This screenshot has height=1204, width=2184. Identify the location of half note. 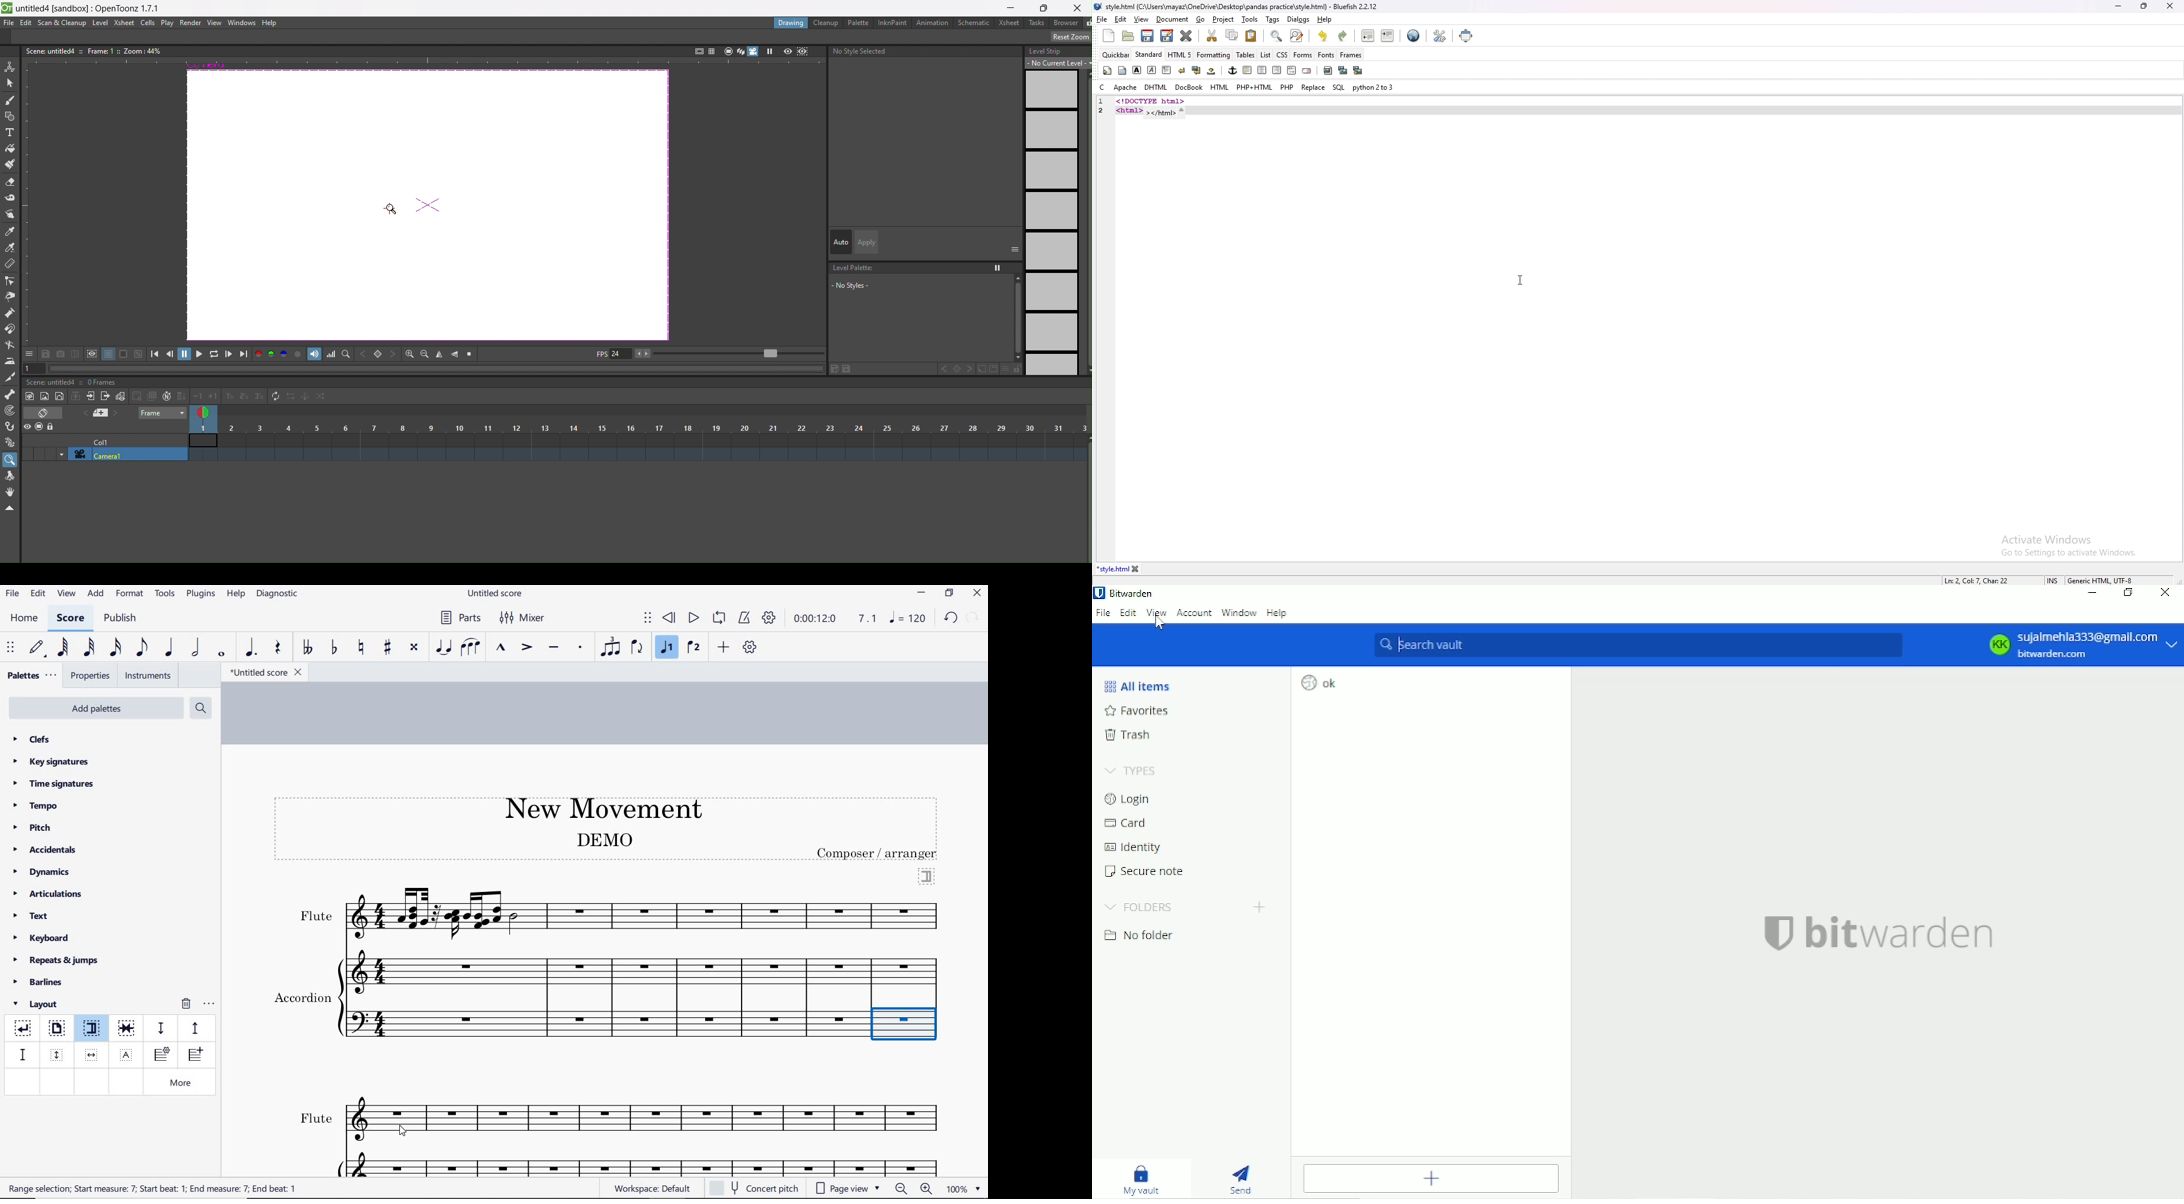
(195, 648).